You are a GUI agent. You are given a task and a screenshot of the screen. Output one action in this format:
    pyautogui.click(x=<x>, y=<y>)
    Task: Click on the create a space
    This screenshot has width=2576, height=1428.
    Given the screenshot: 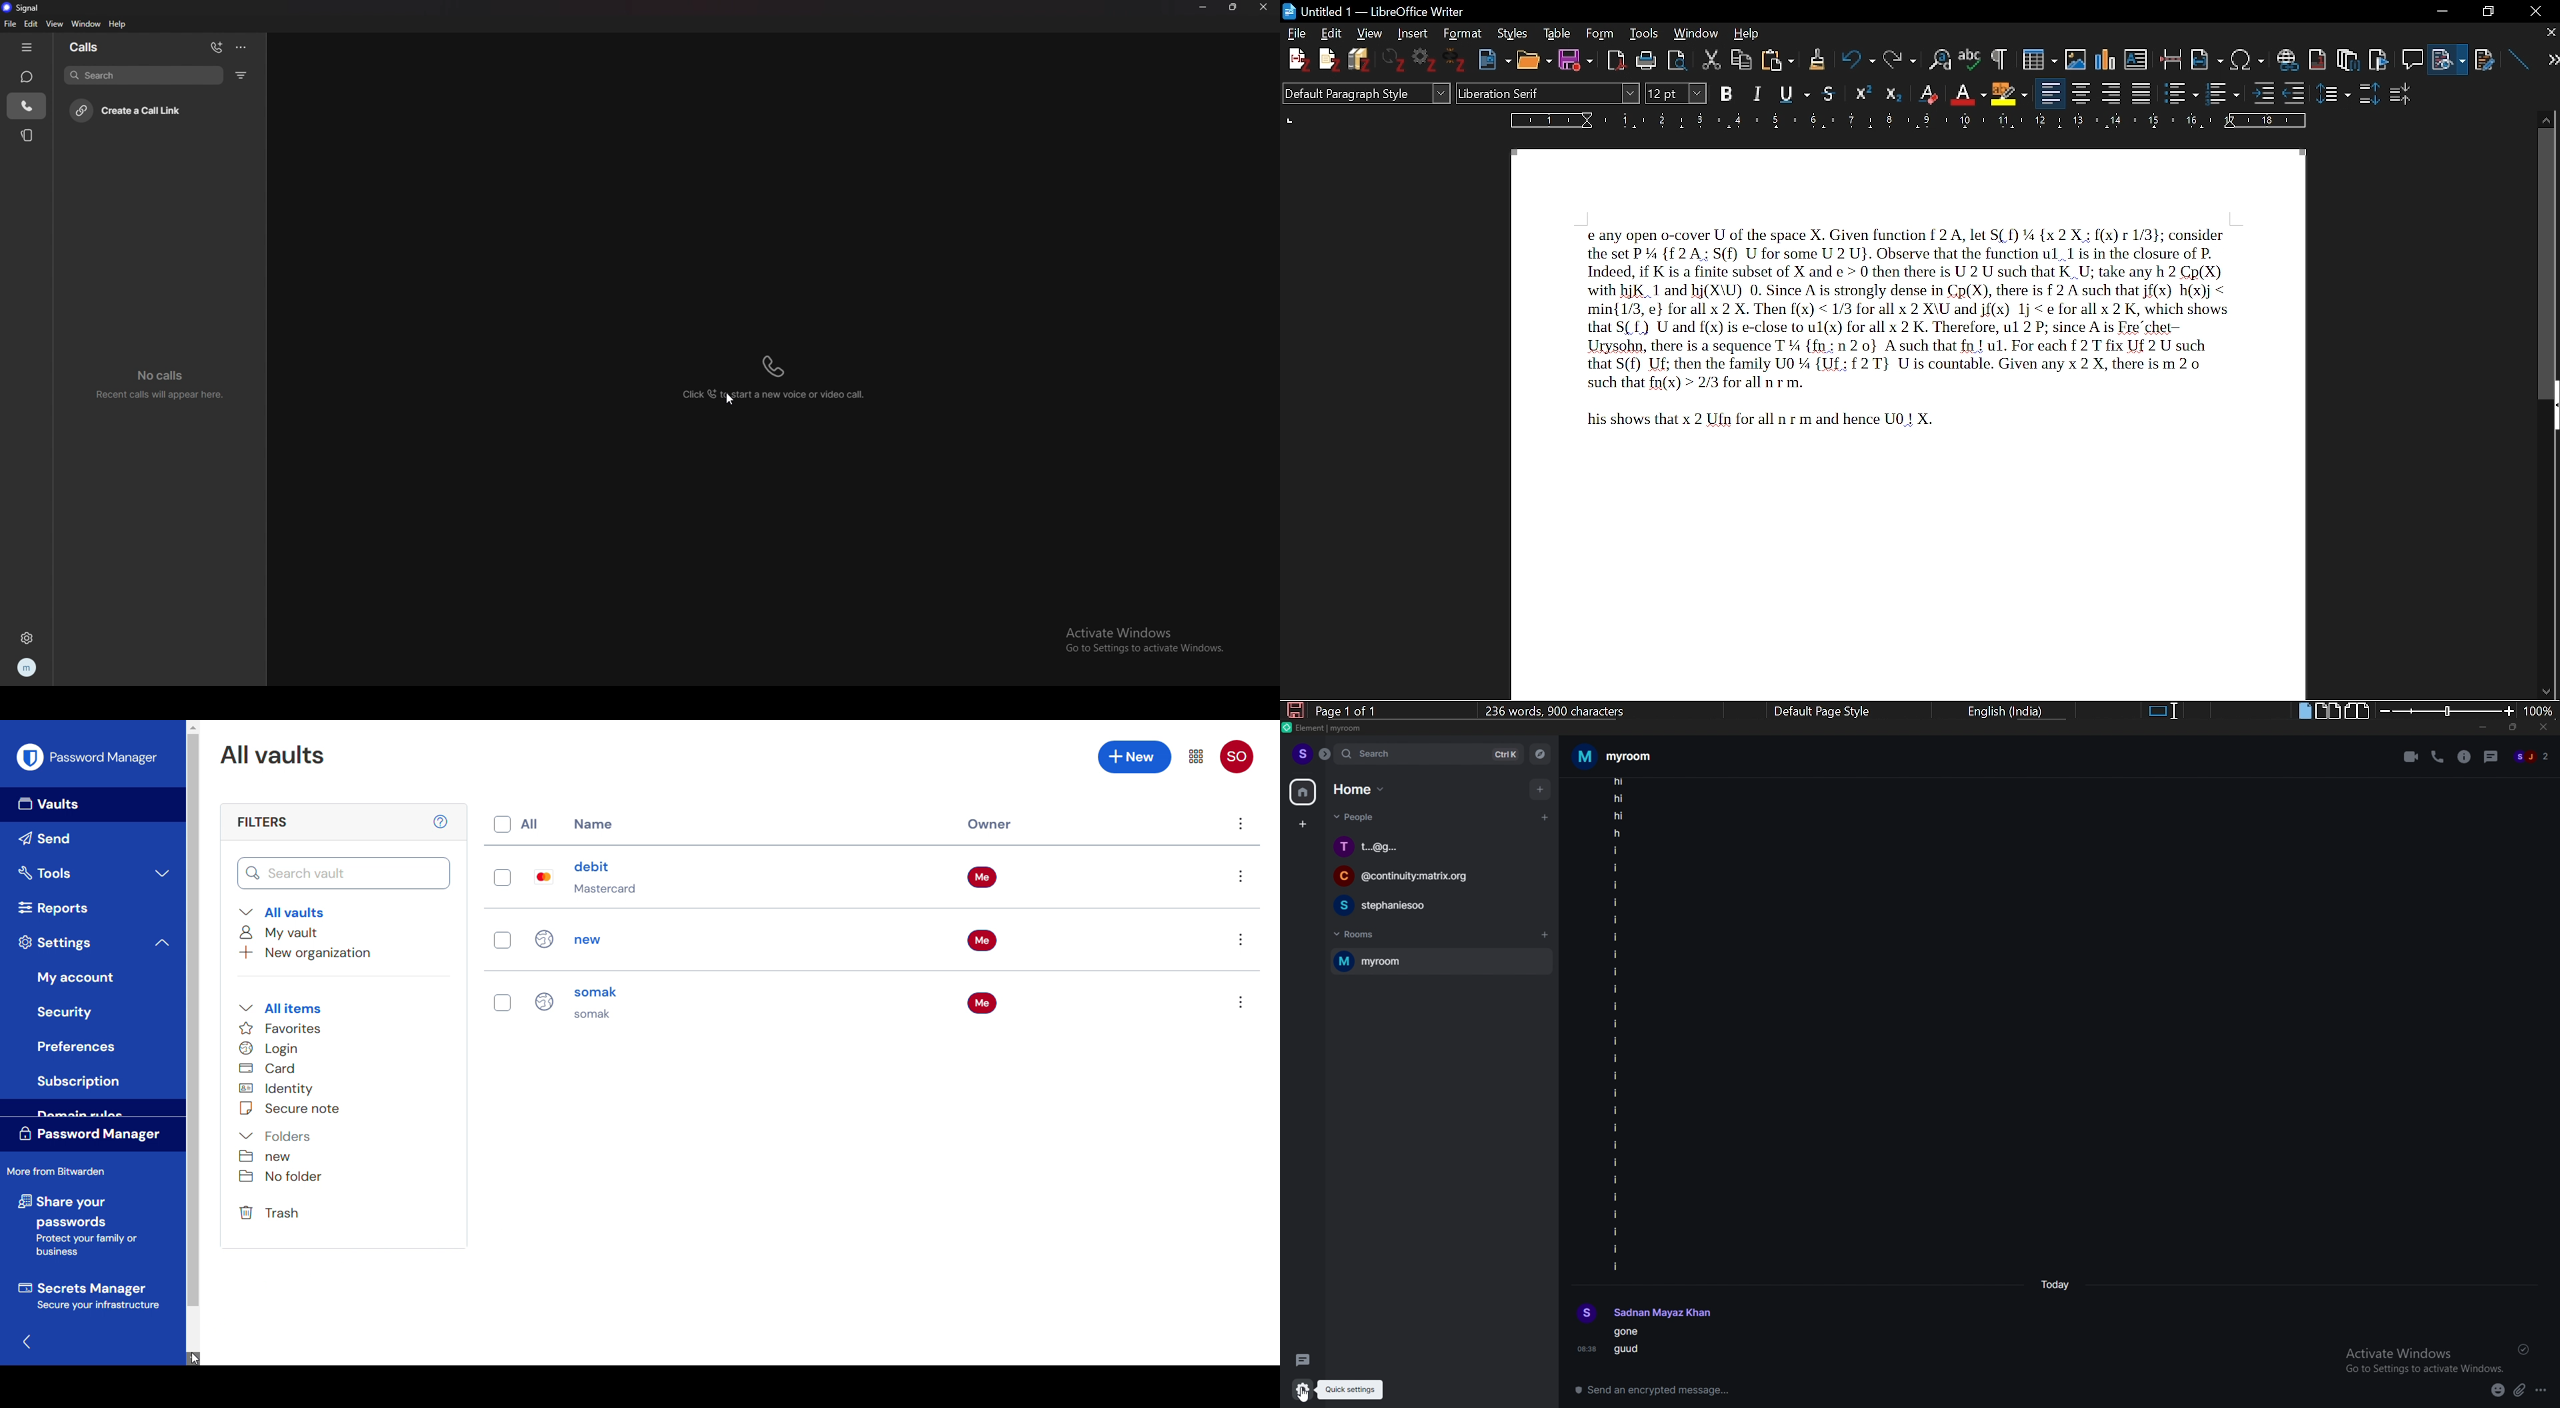 What is the action you would take?
    pyautogui.click(x=1303, y=825)
    